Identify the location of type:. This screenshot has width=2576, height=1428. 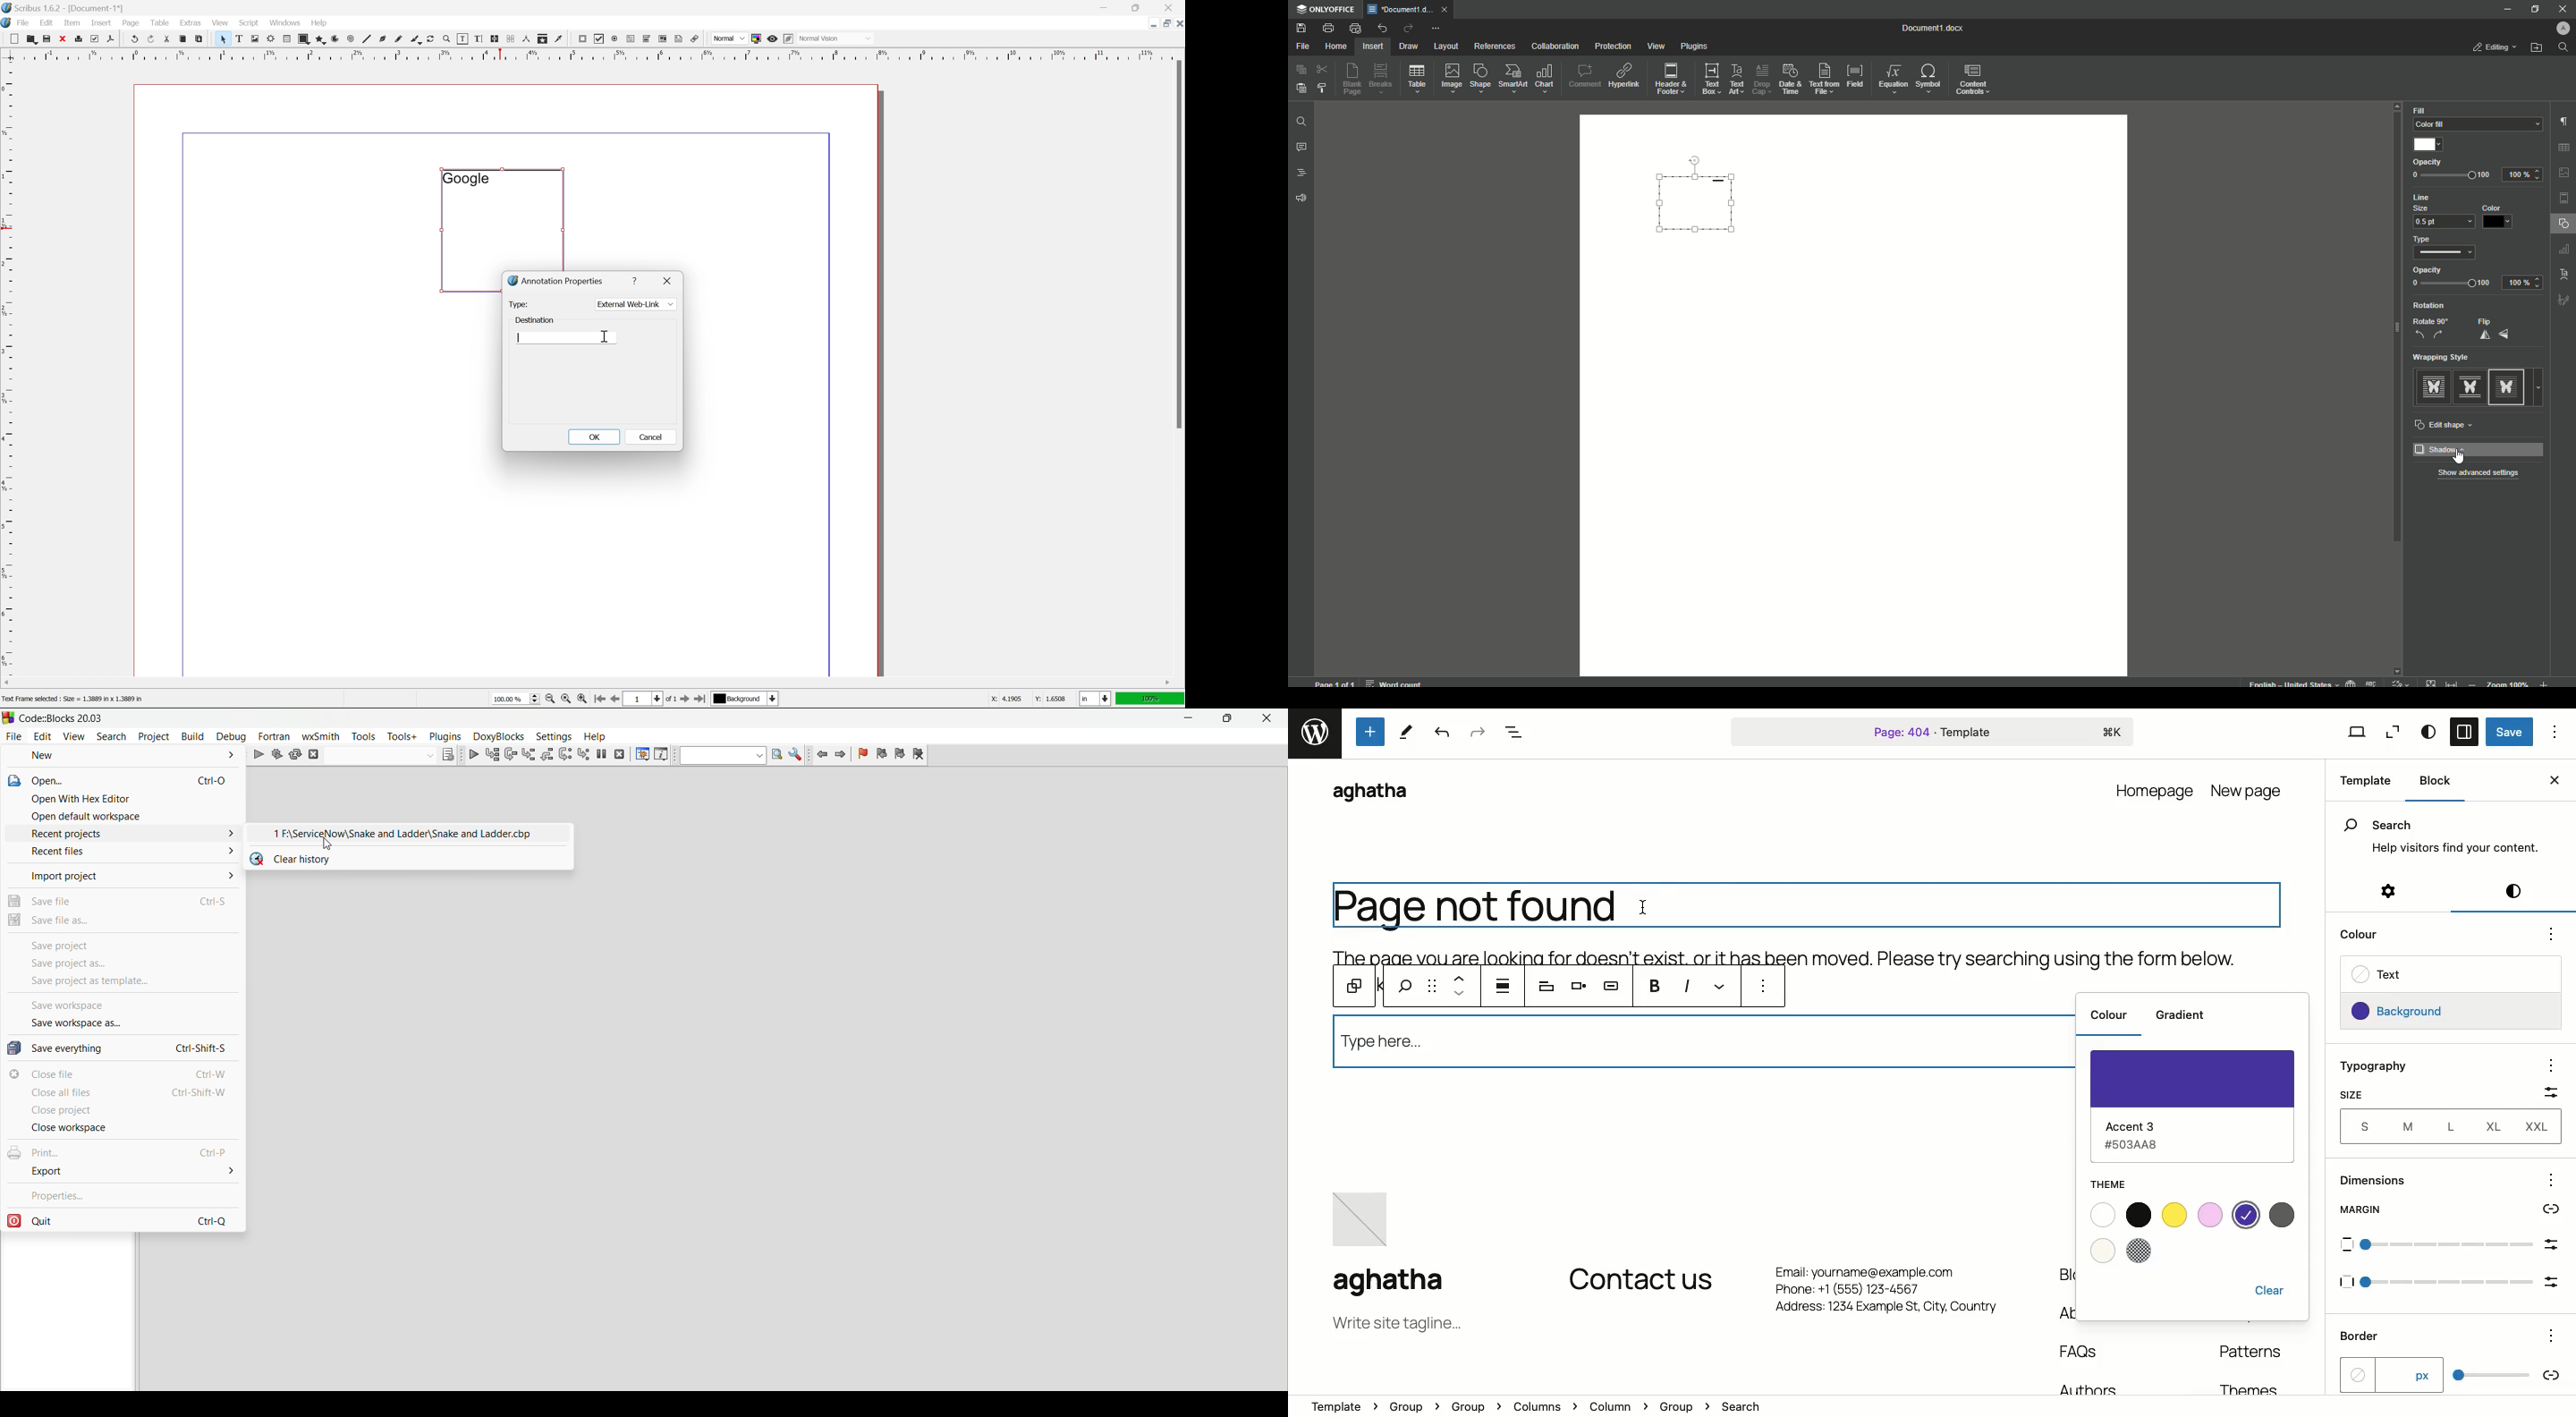
(518, 304).